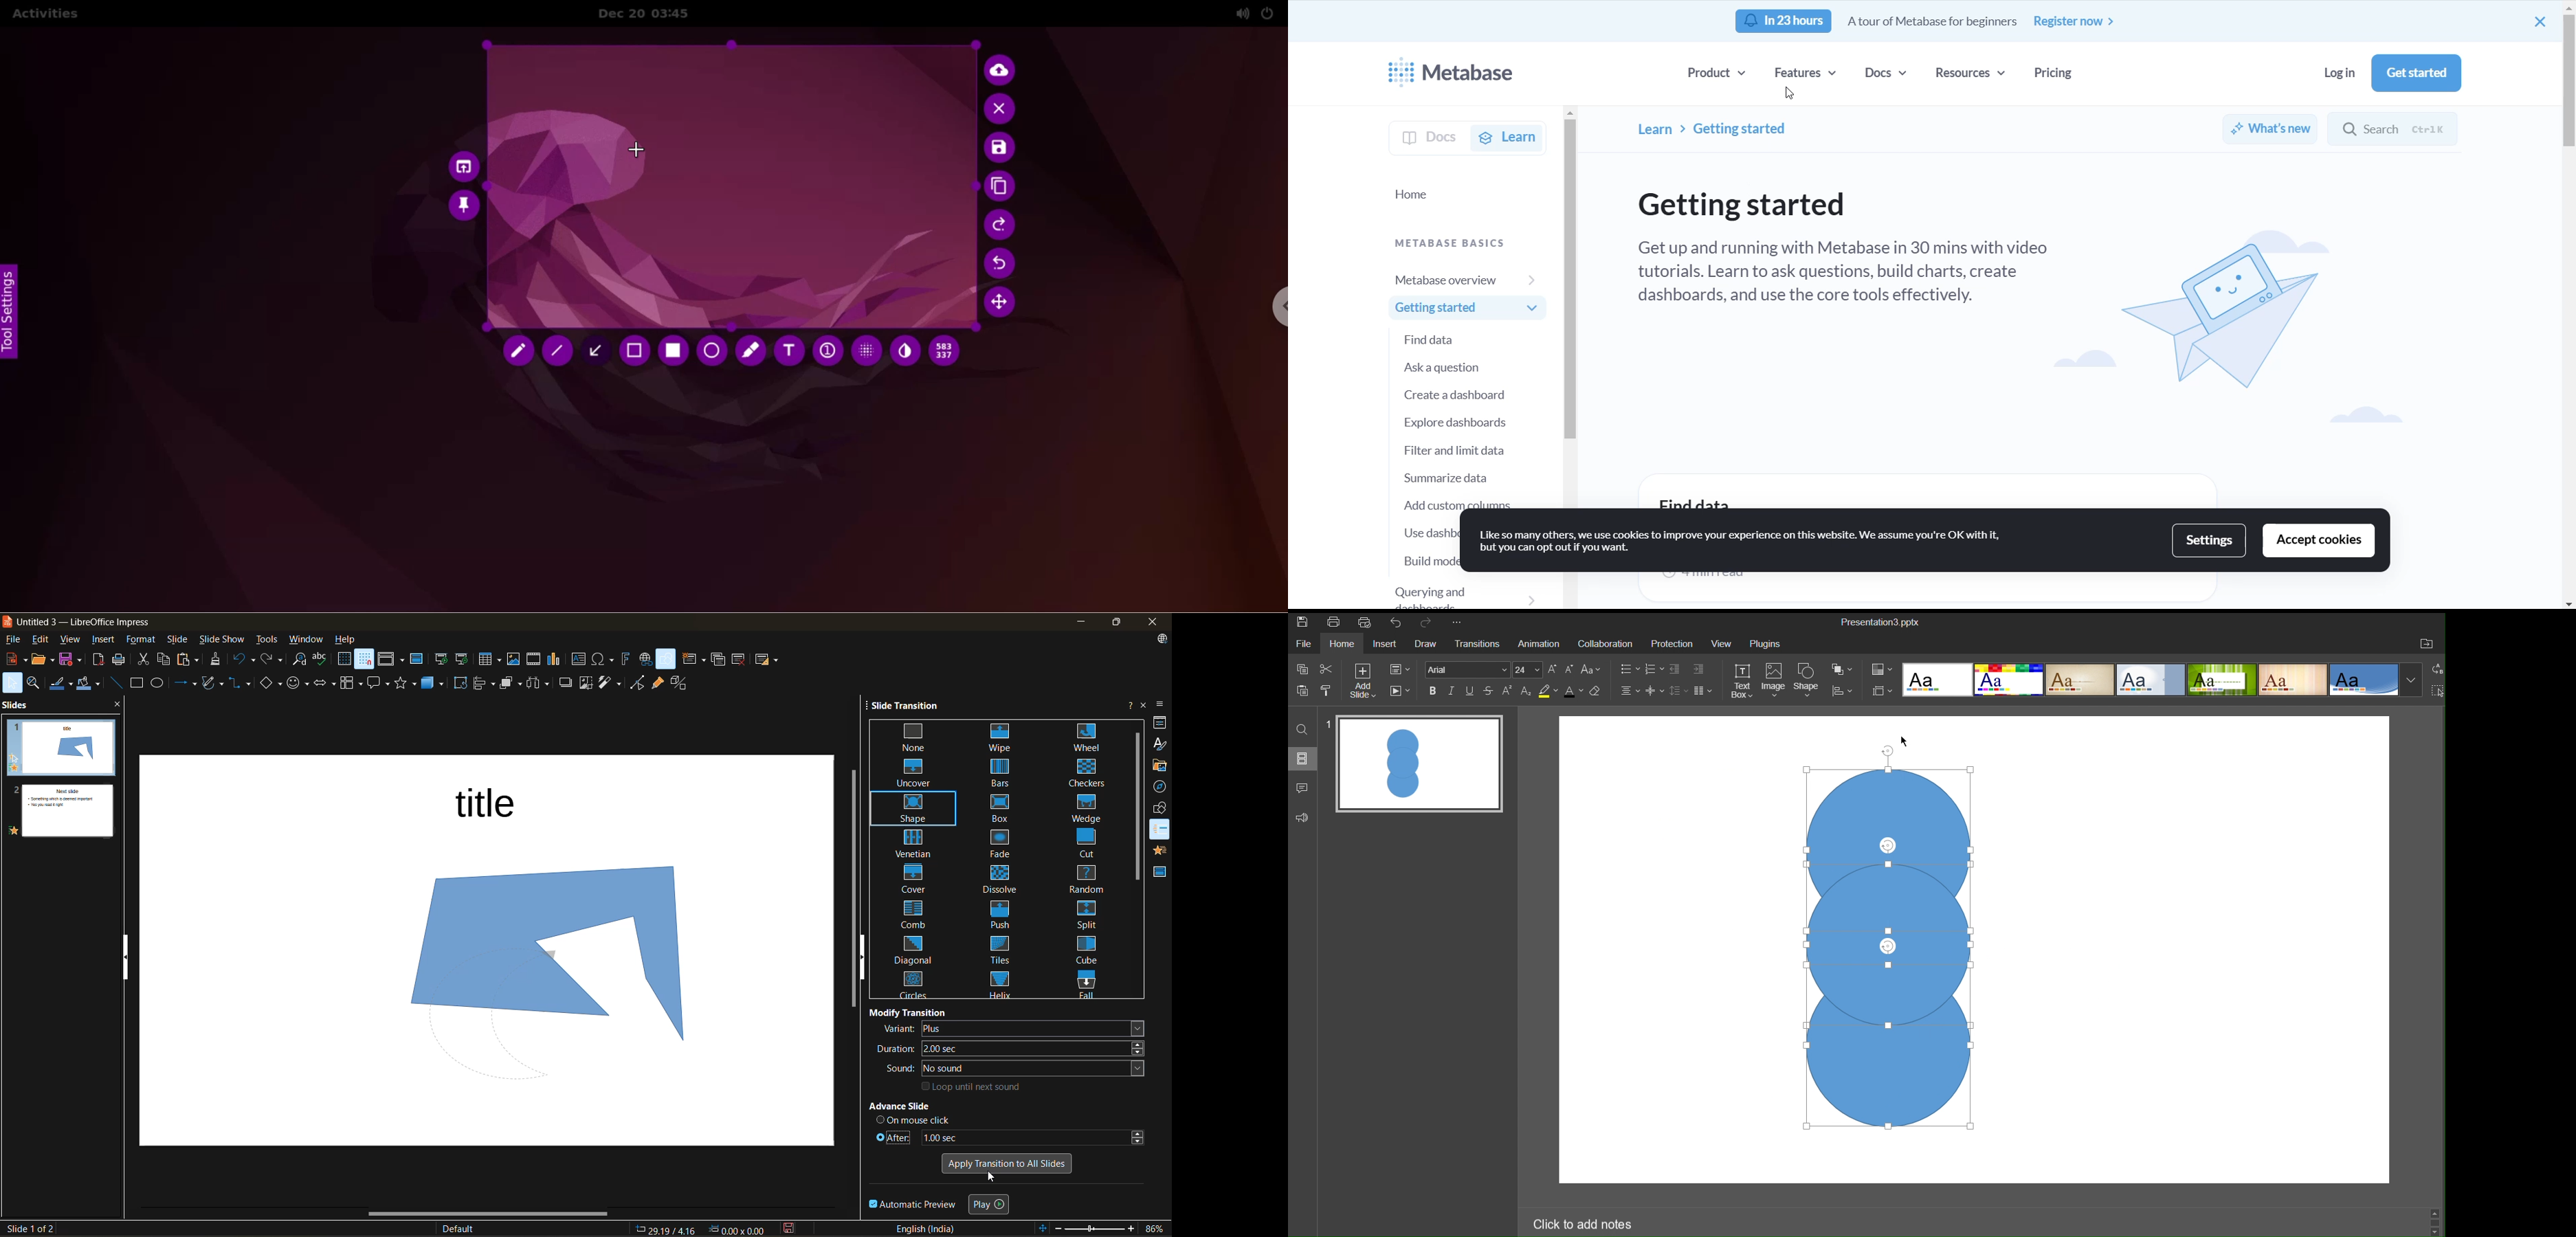 This screenshot has width=2576, height=1260. I want to click on Scroll bar , so click(2435, 1222).